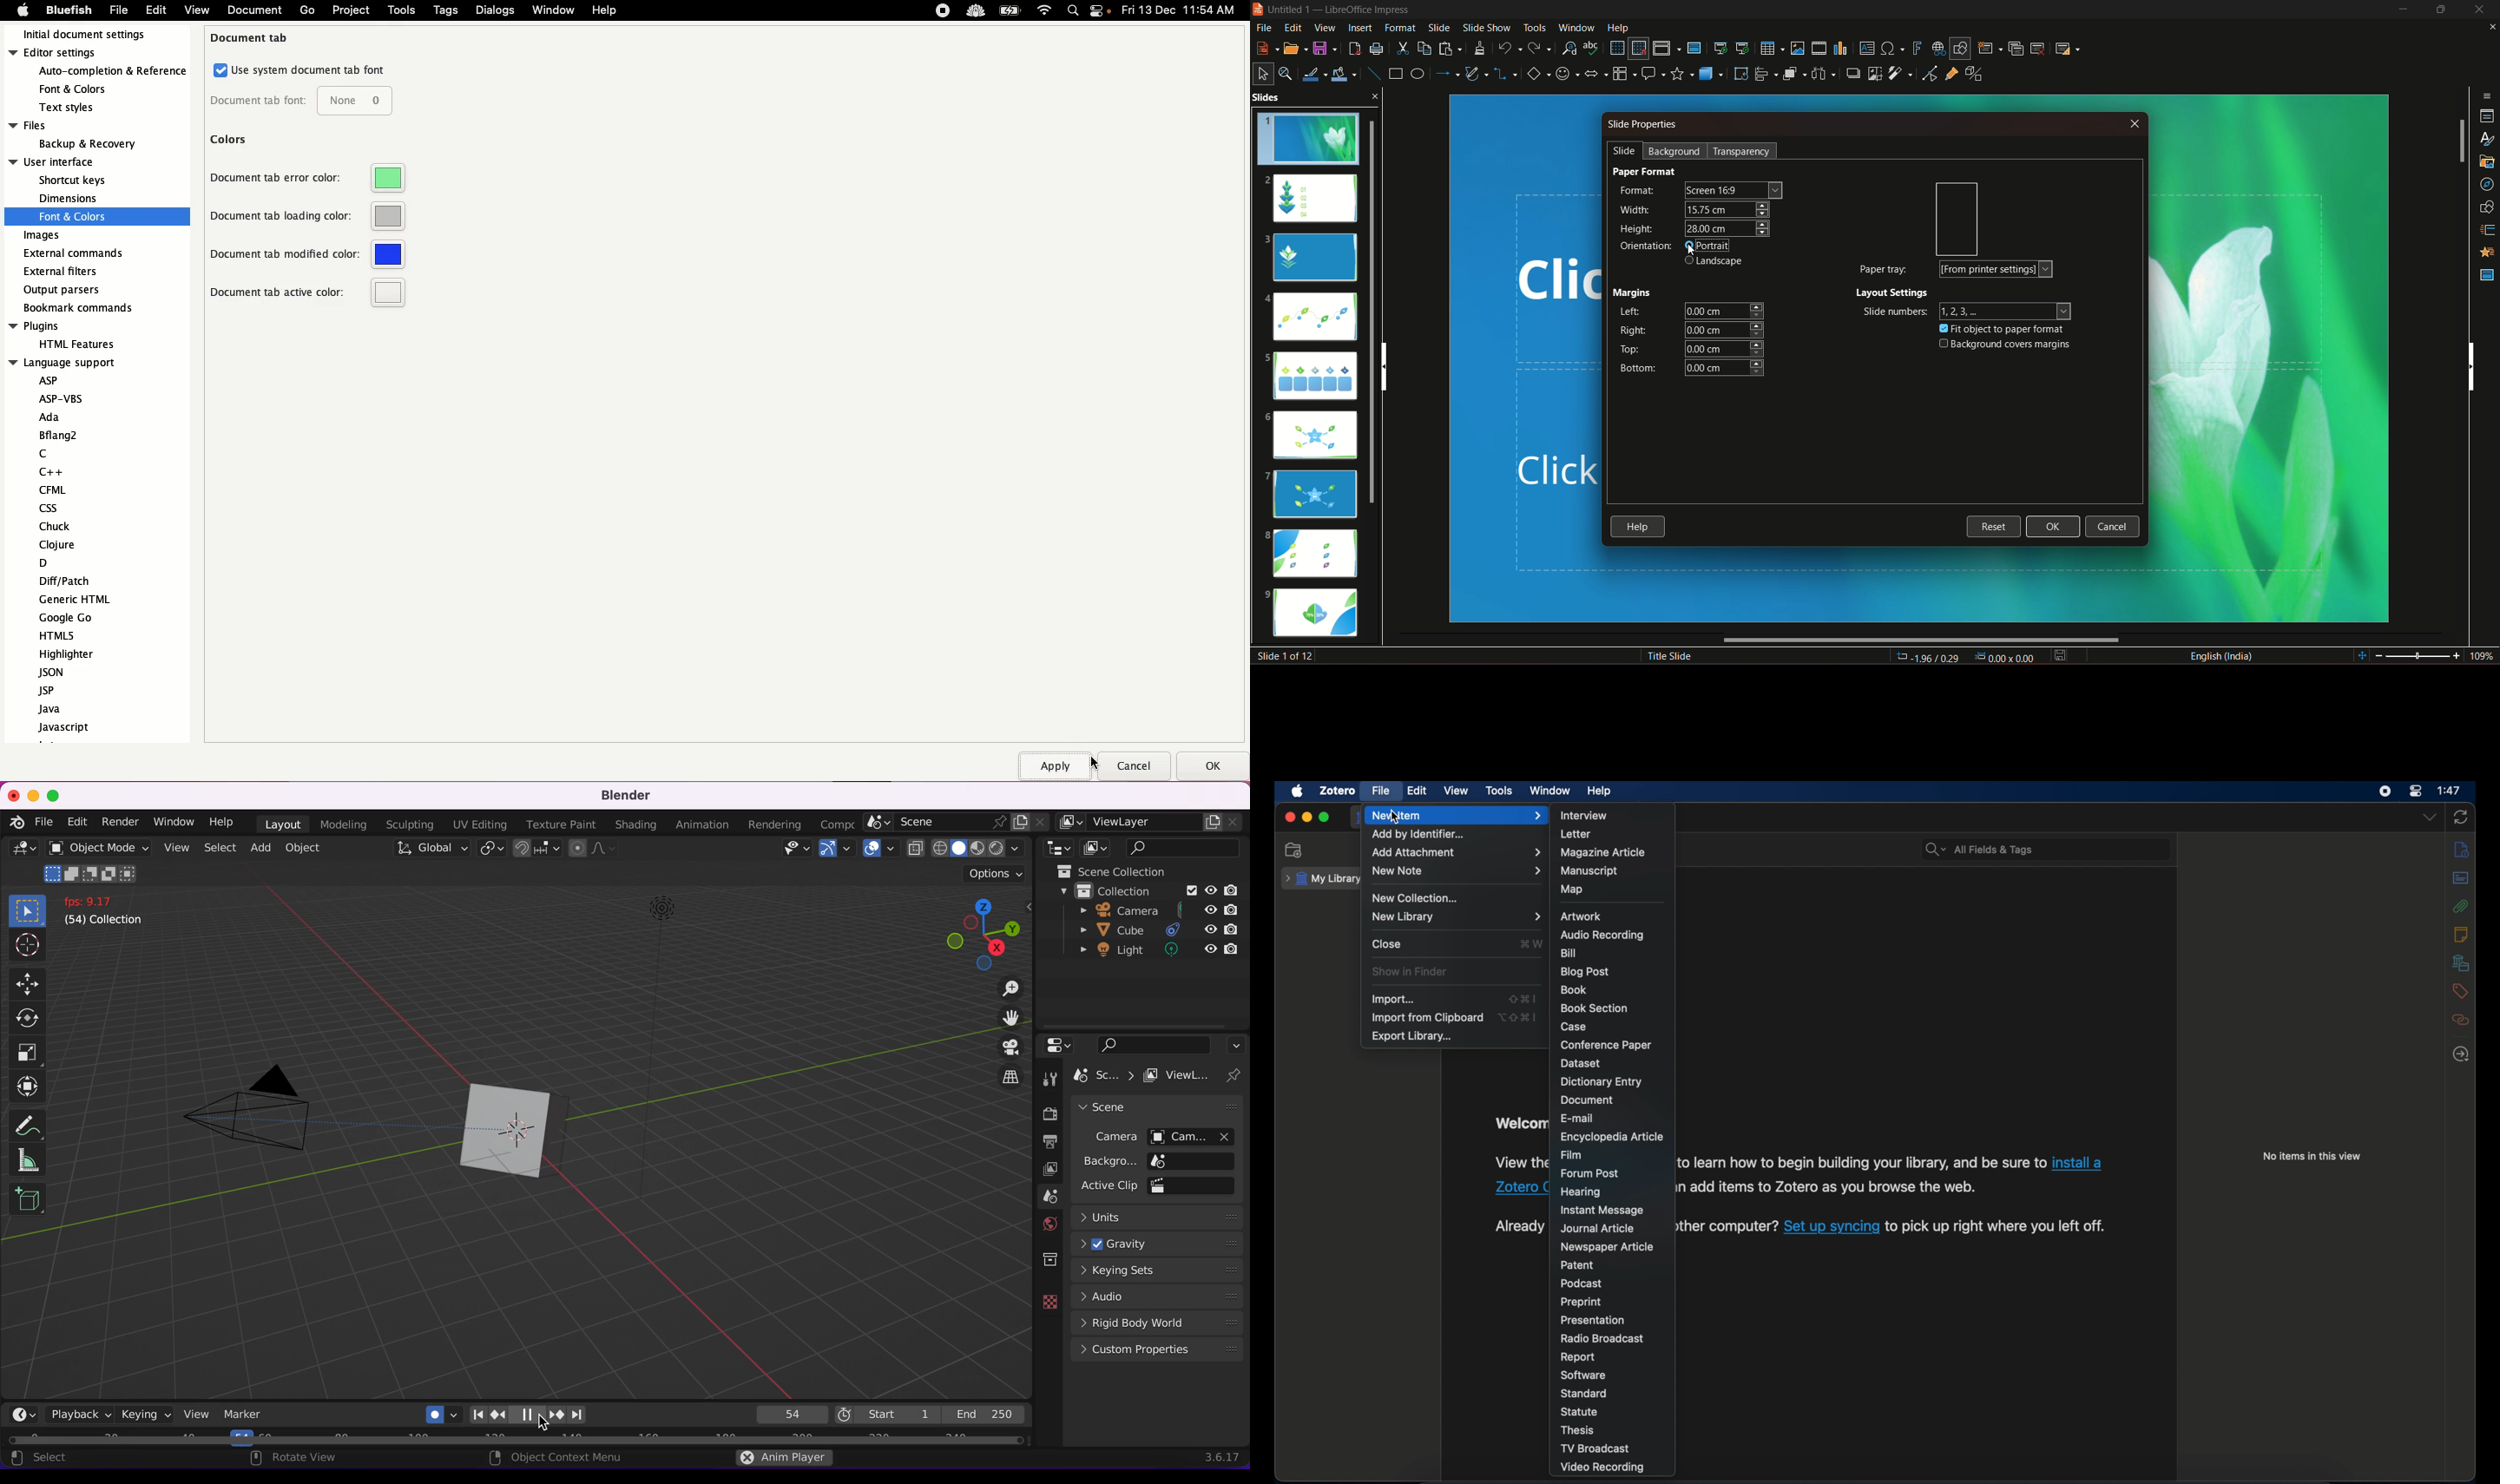 This screenshot has width=2520, height=1484. What do you see at coordinates (1160, 1322) in the screenshot?
I see `rigid body world` at bounding box center [1160, 1322].